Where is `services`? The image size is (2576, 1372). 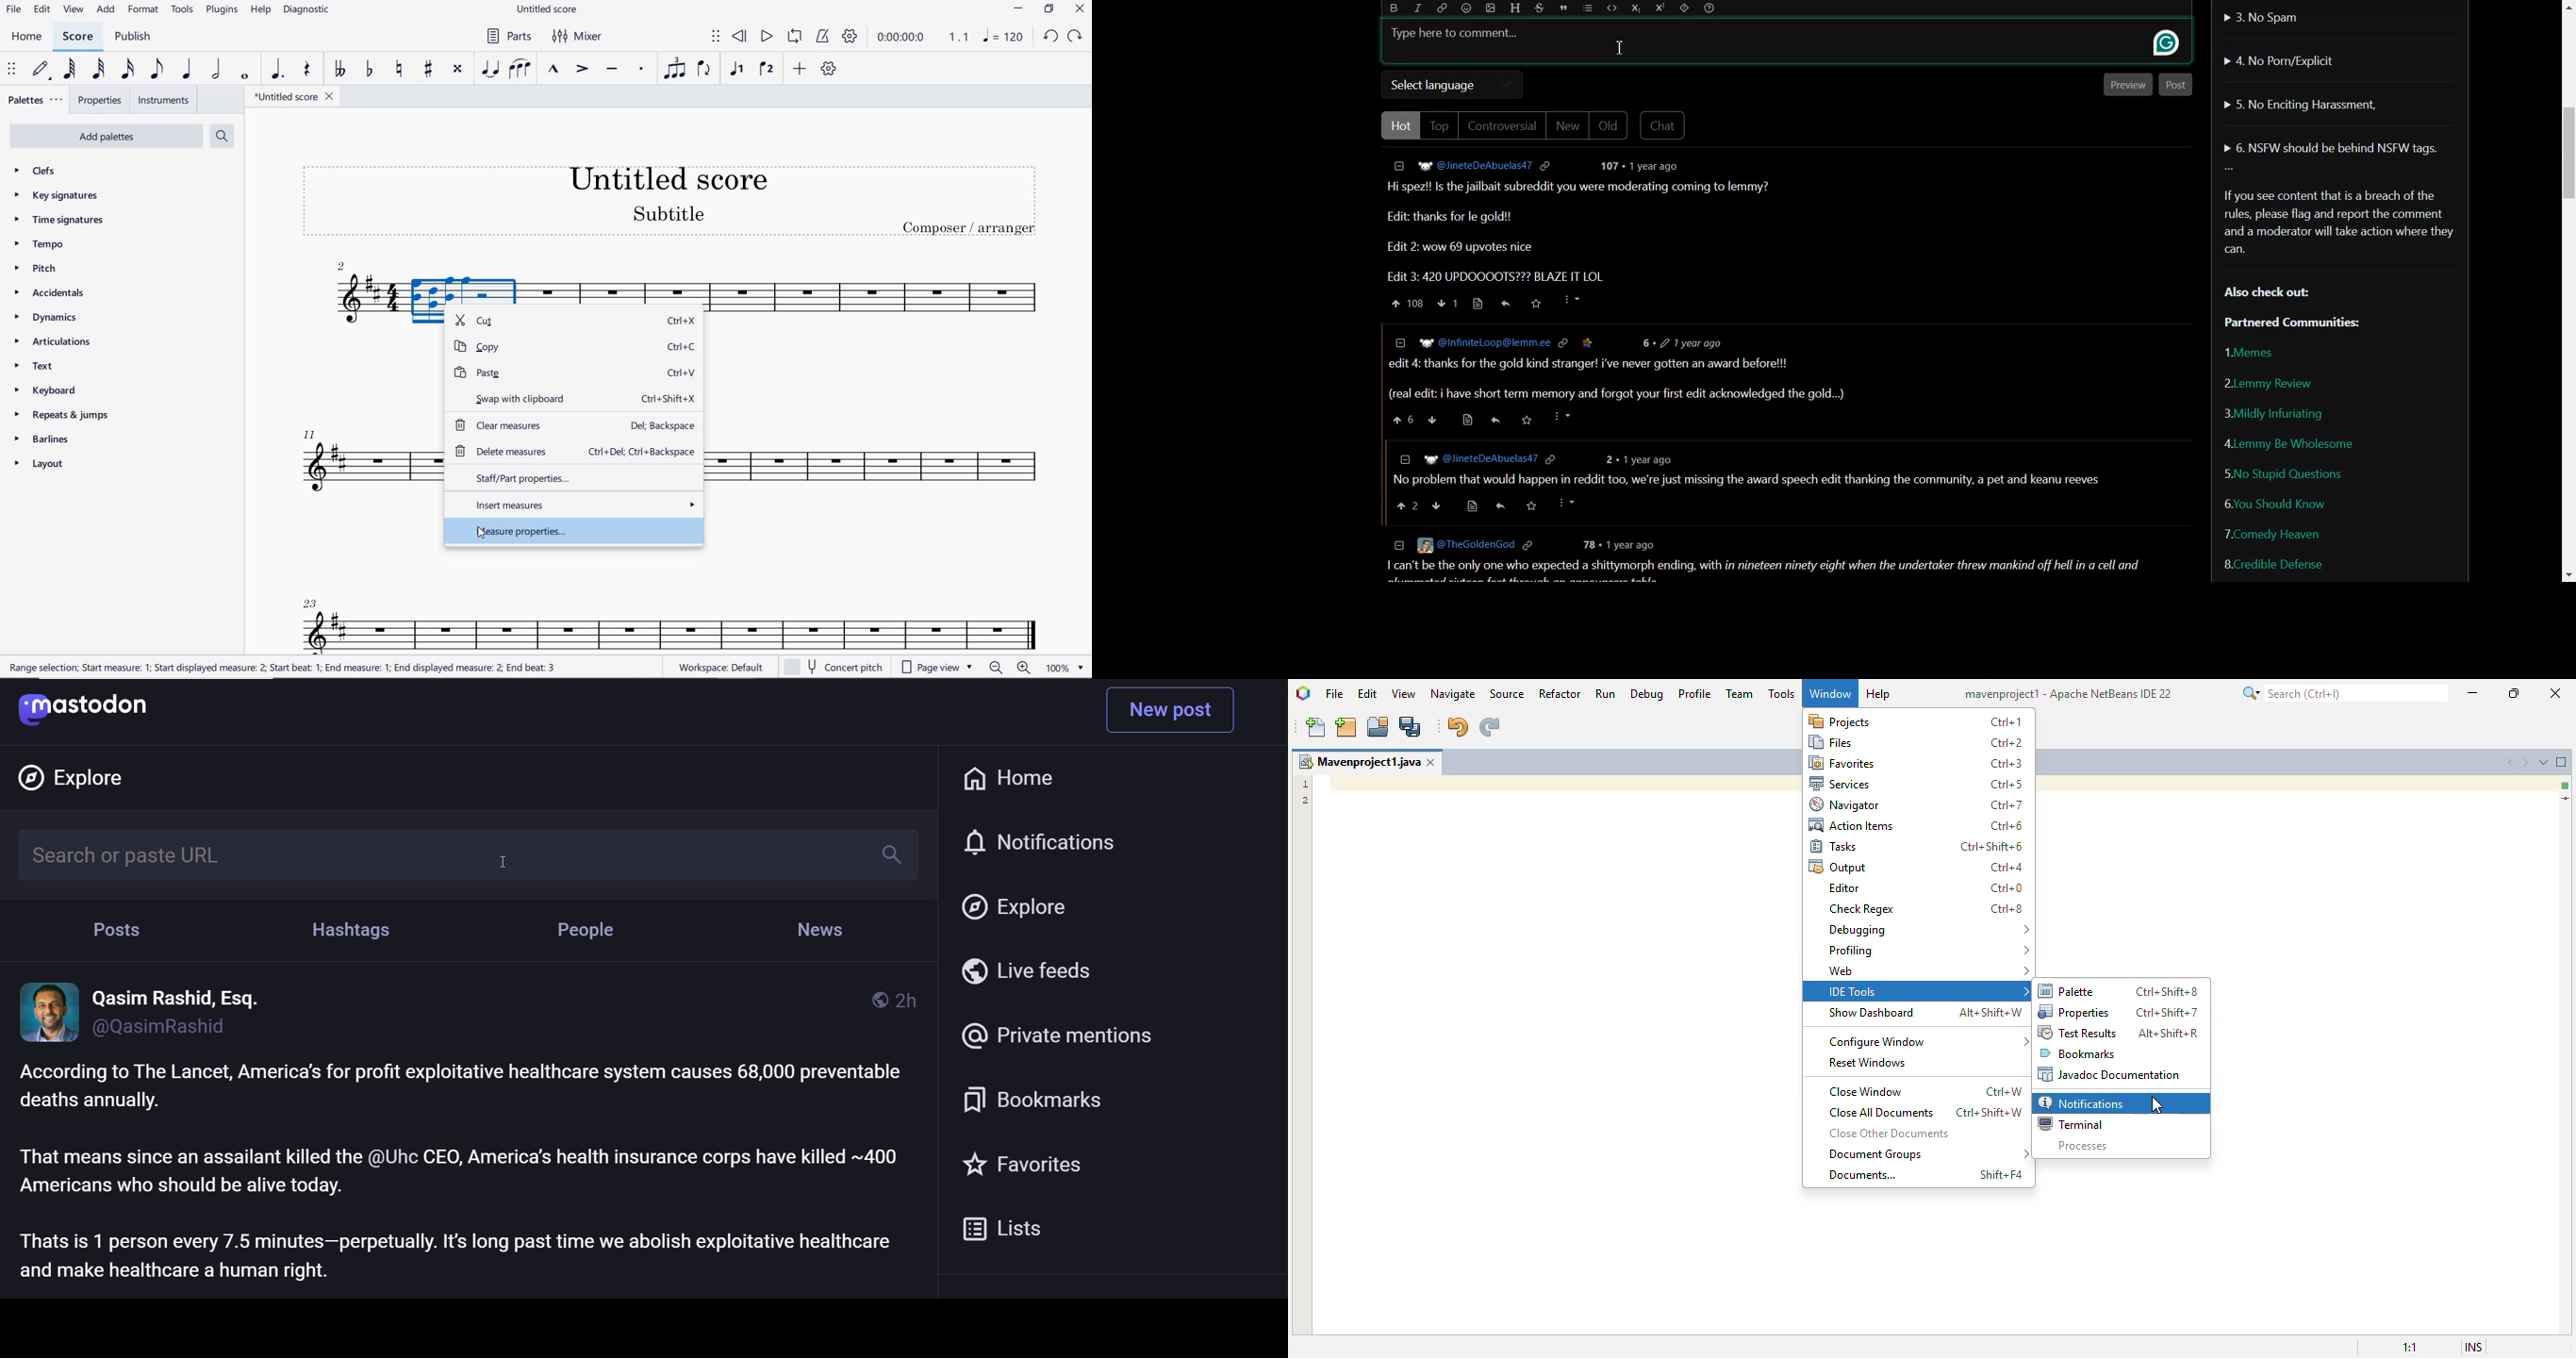
services is located at coordinates (1841, 784).